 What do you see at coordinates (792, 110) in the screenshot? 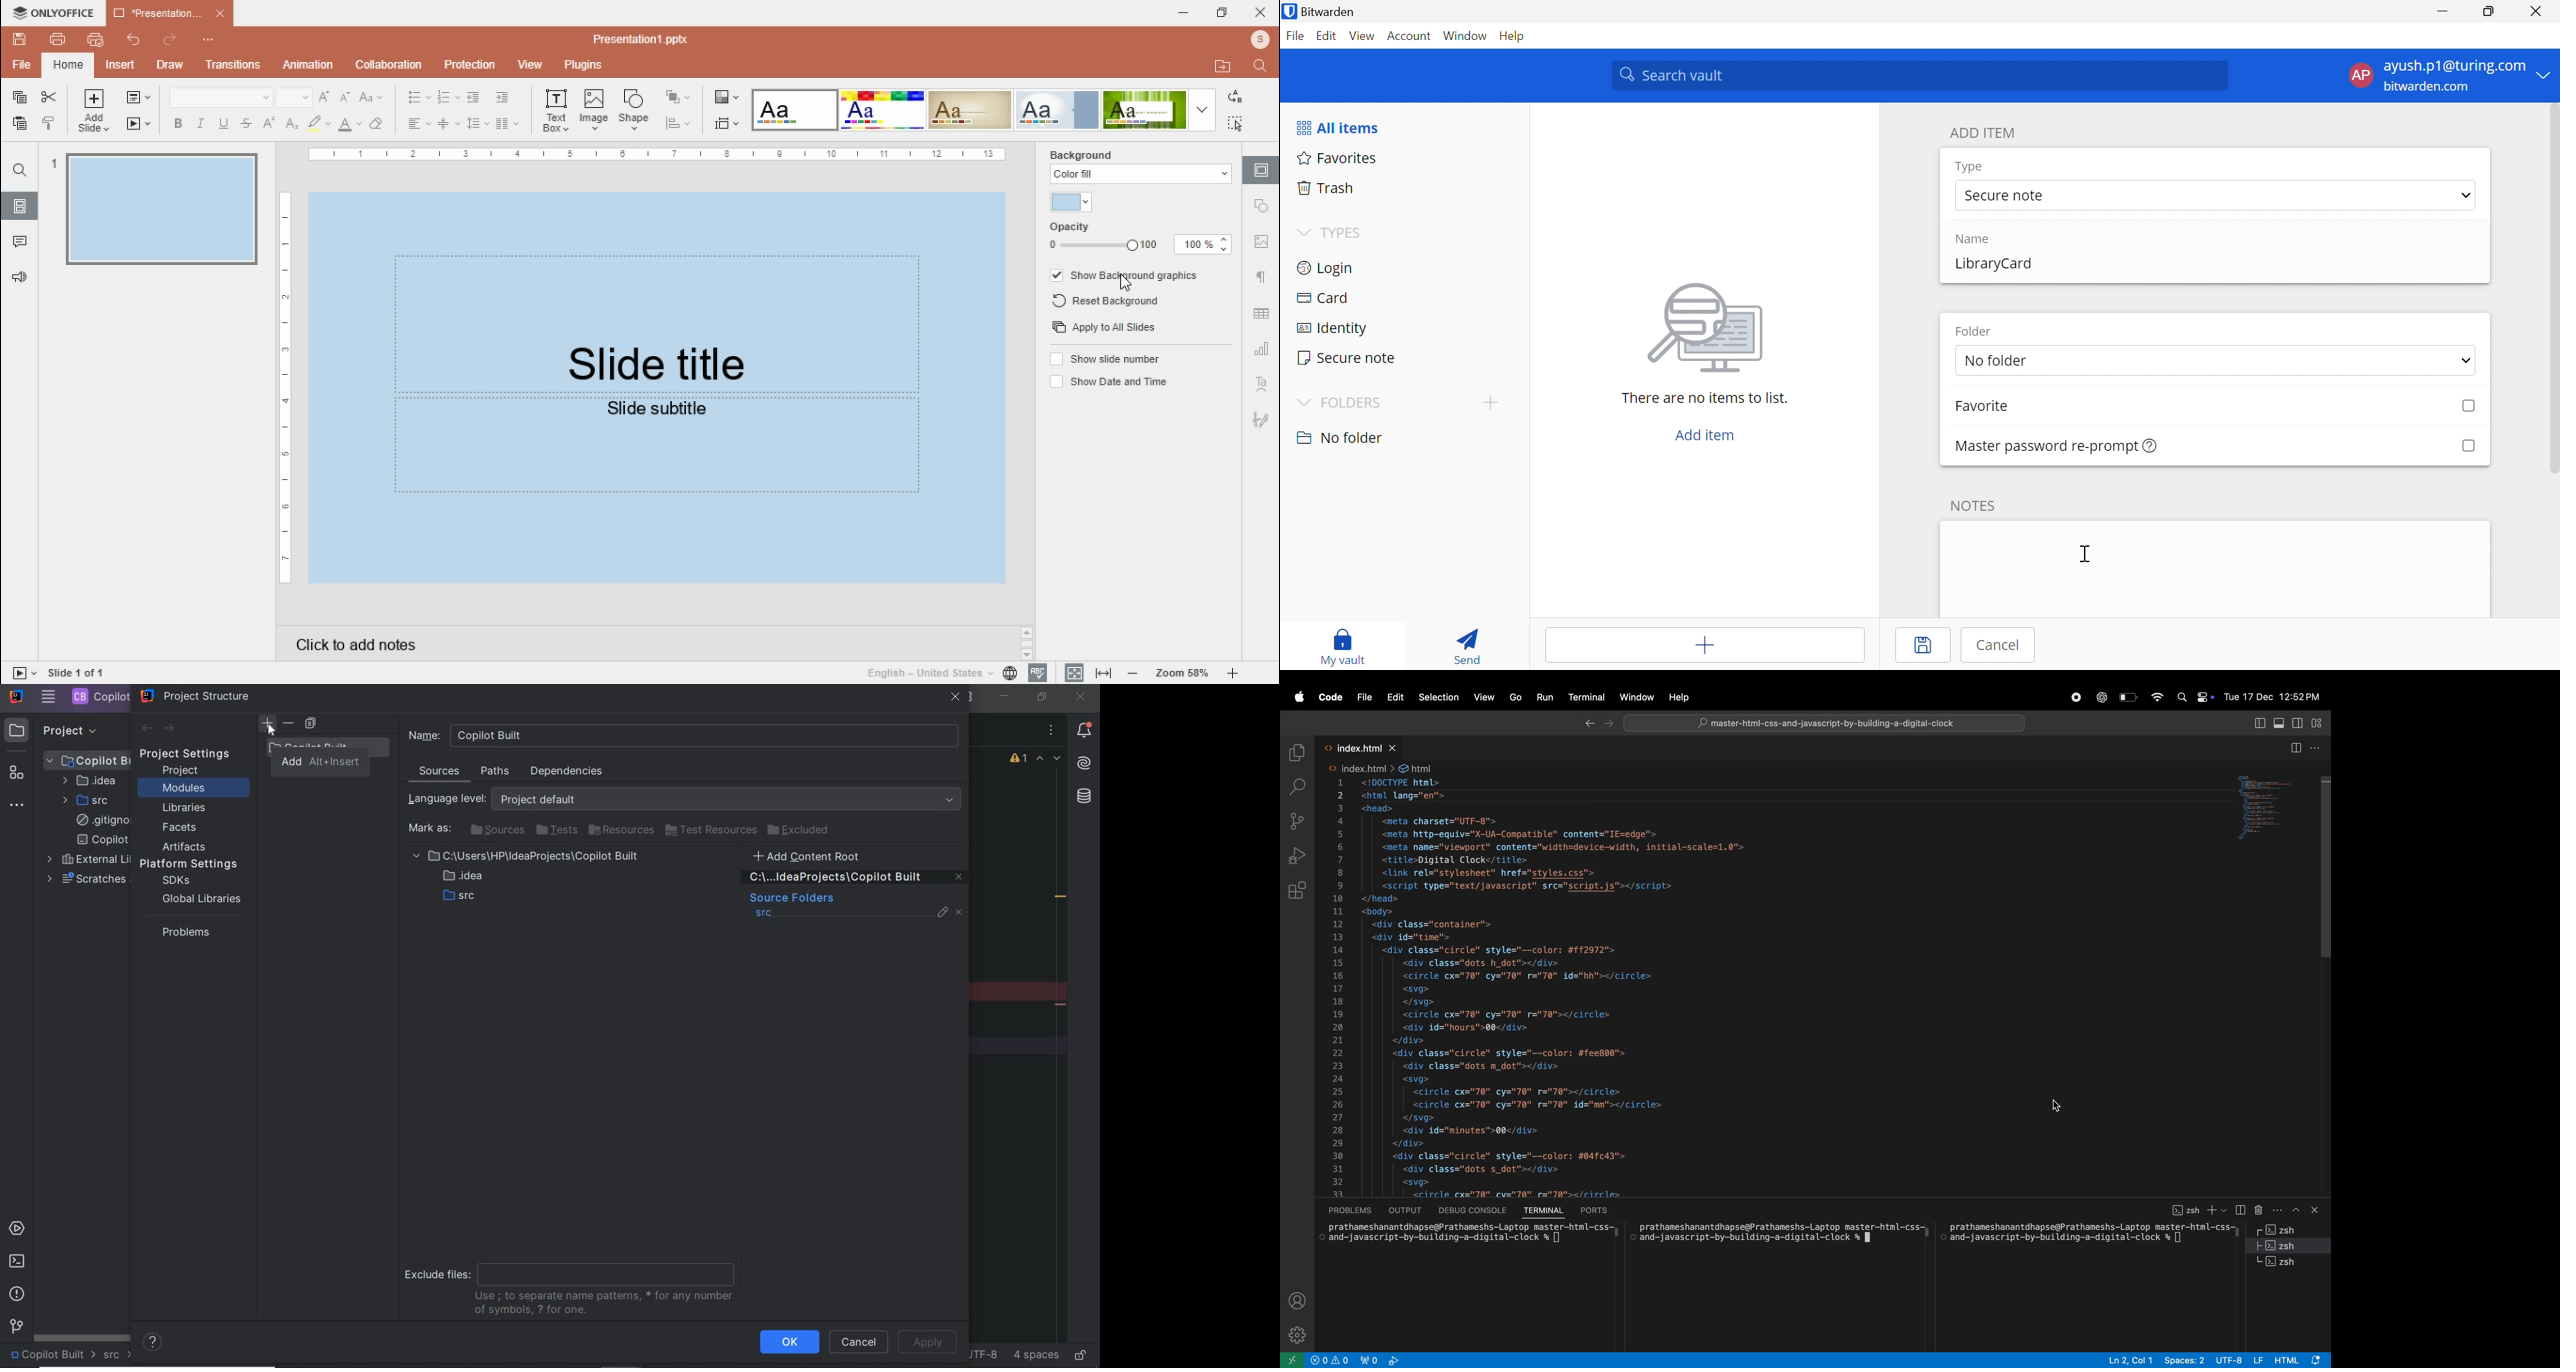
I see `theme 1` at bounding box center [792, 110].